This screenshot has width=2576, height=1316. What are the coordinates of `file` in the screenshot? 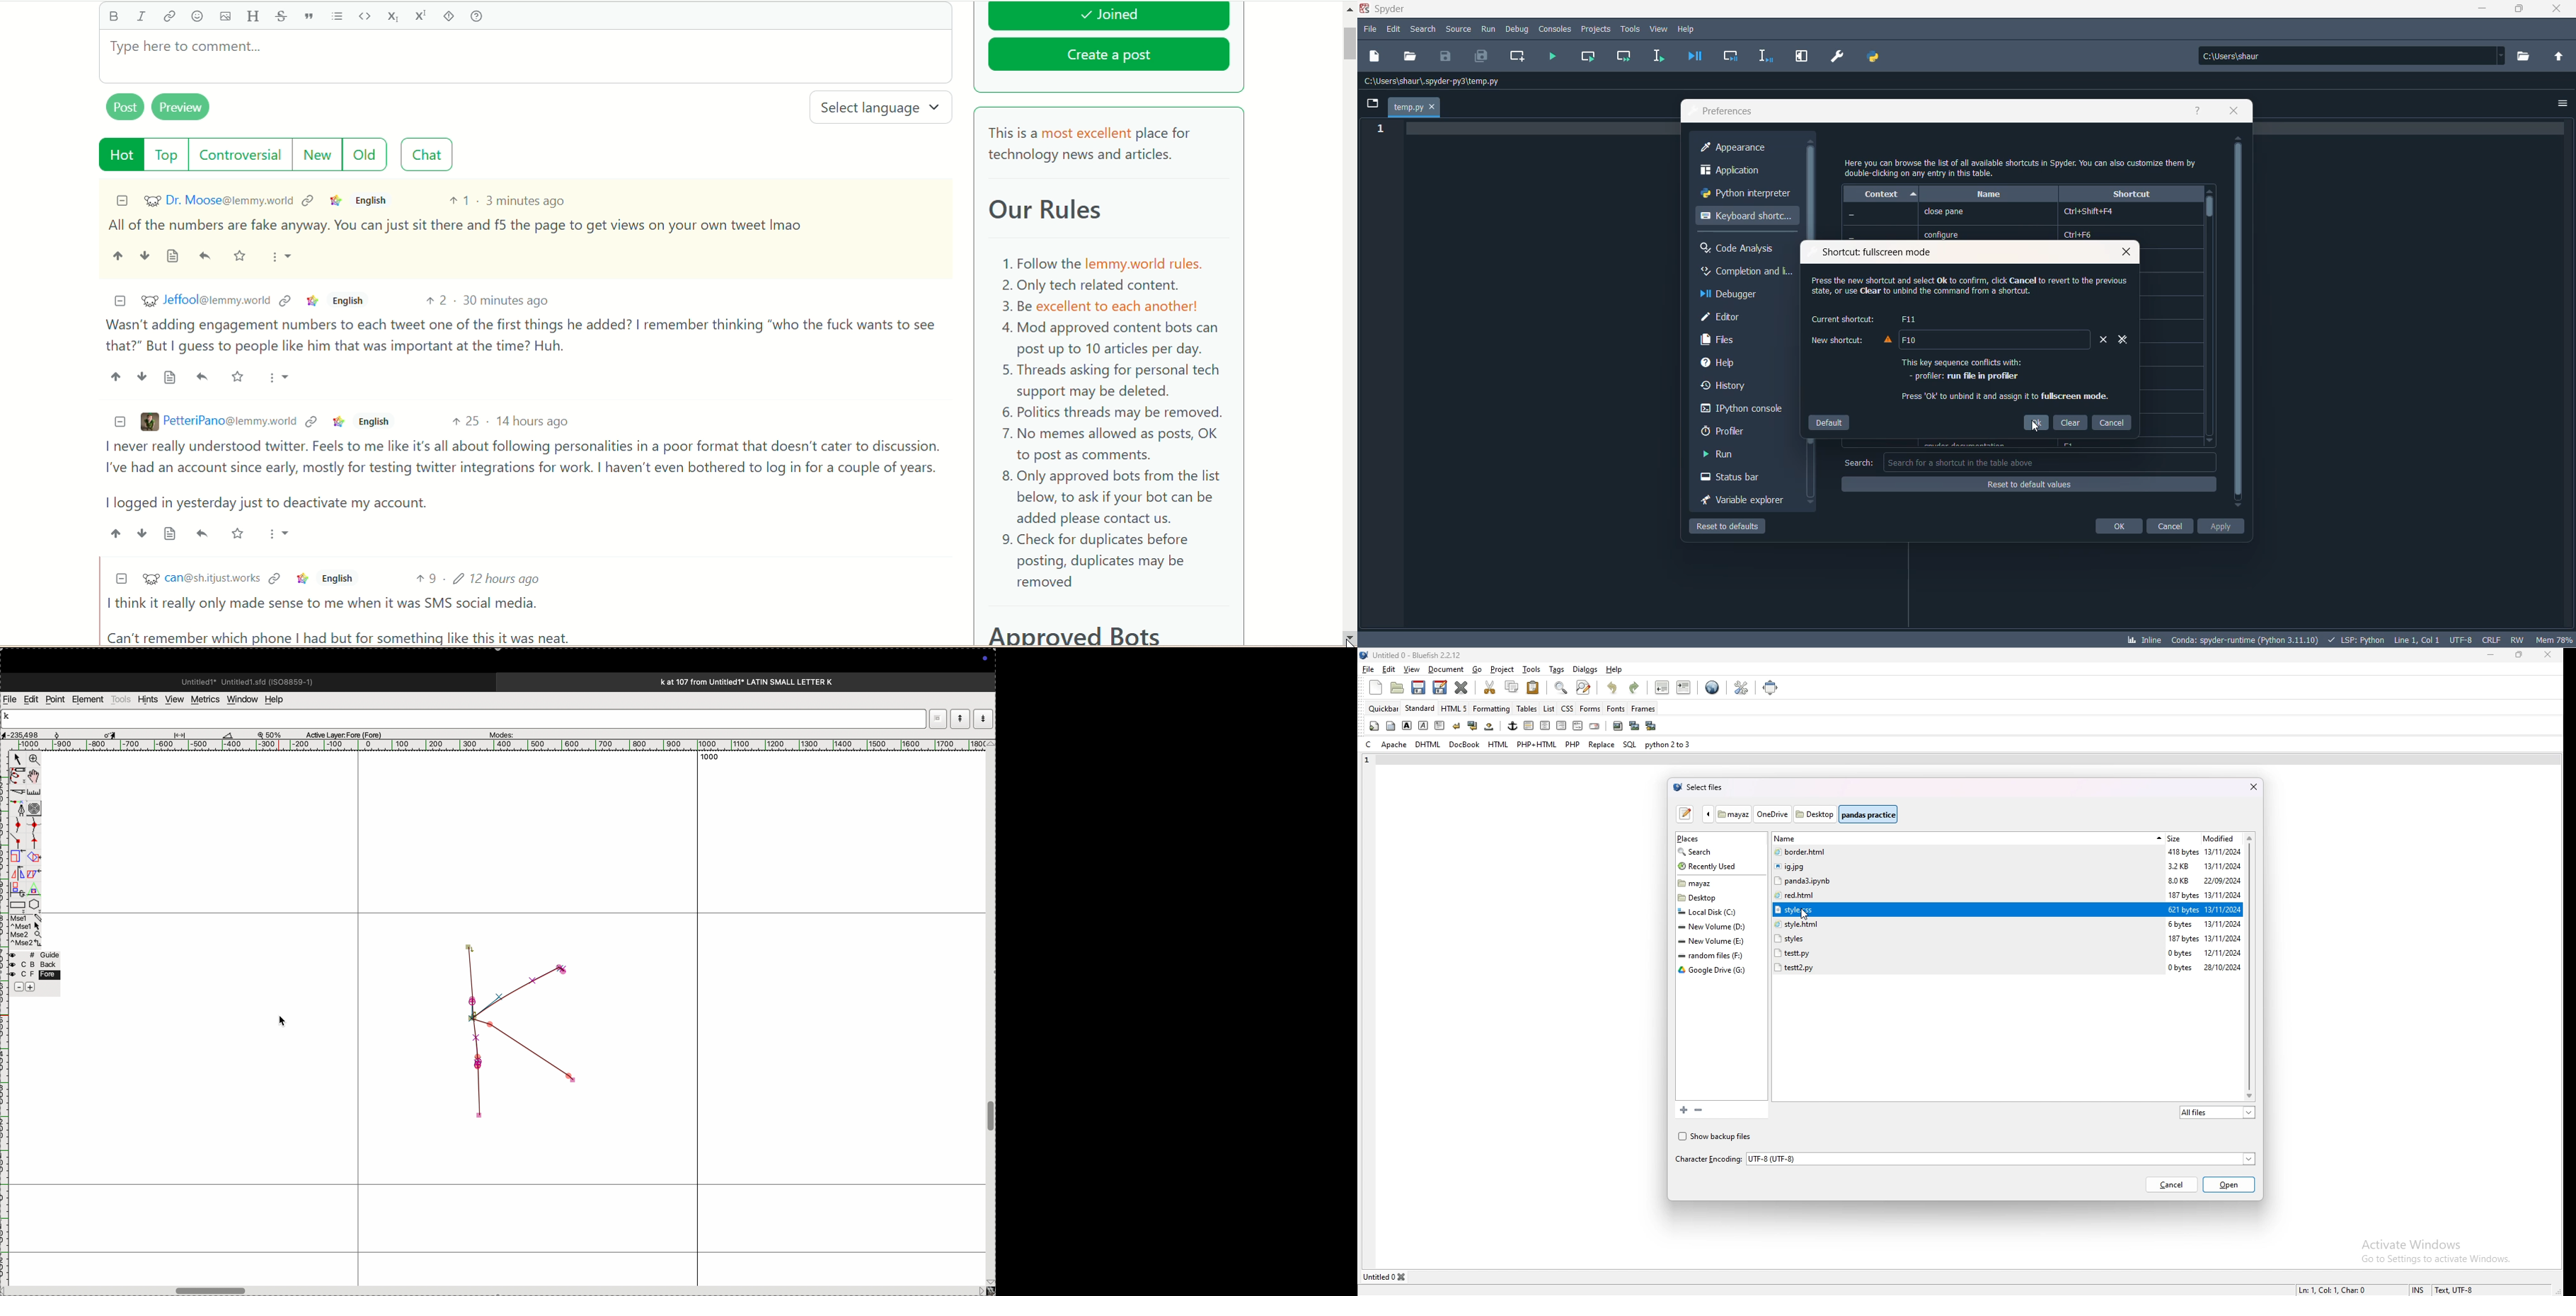 It's located at (1967, 952).